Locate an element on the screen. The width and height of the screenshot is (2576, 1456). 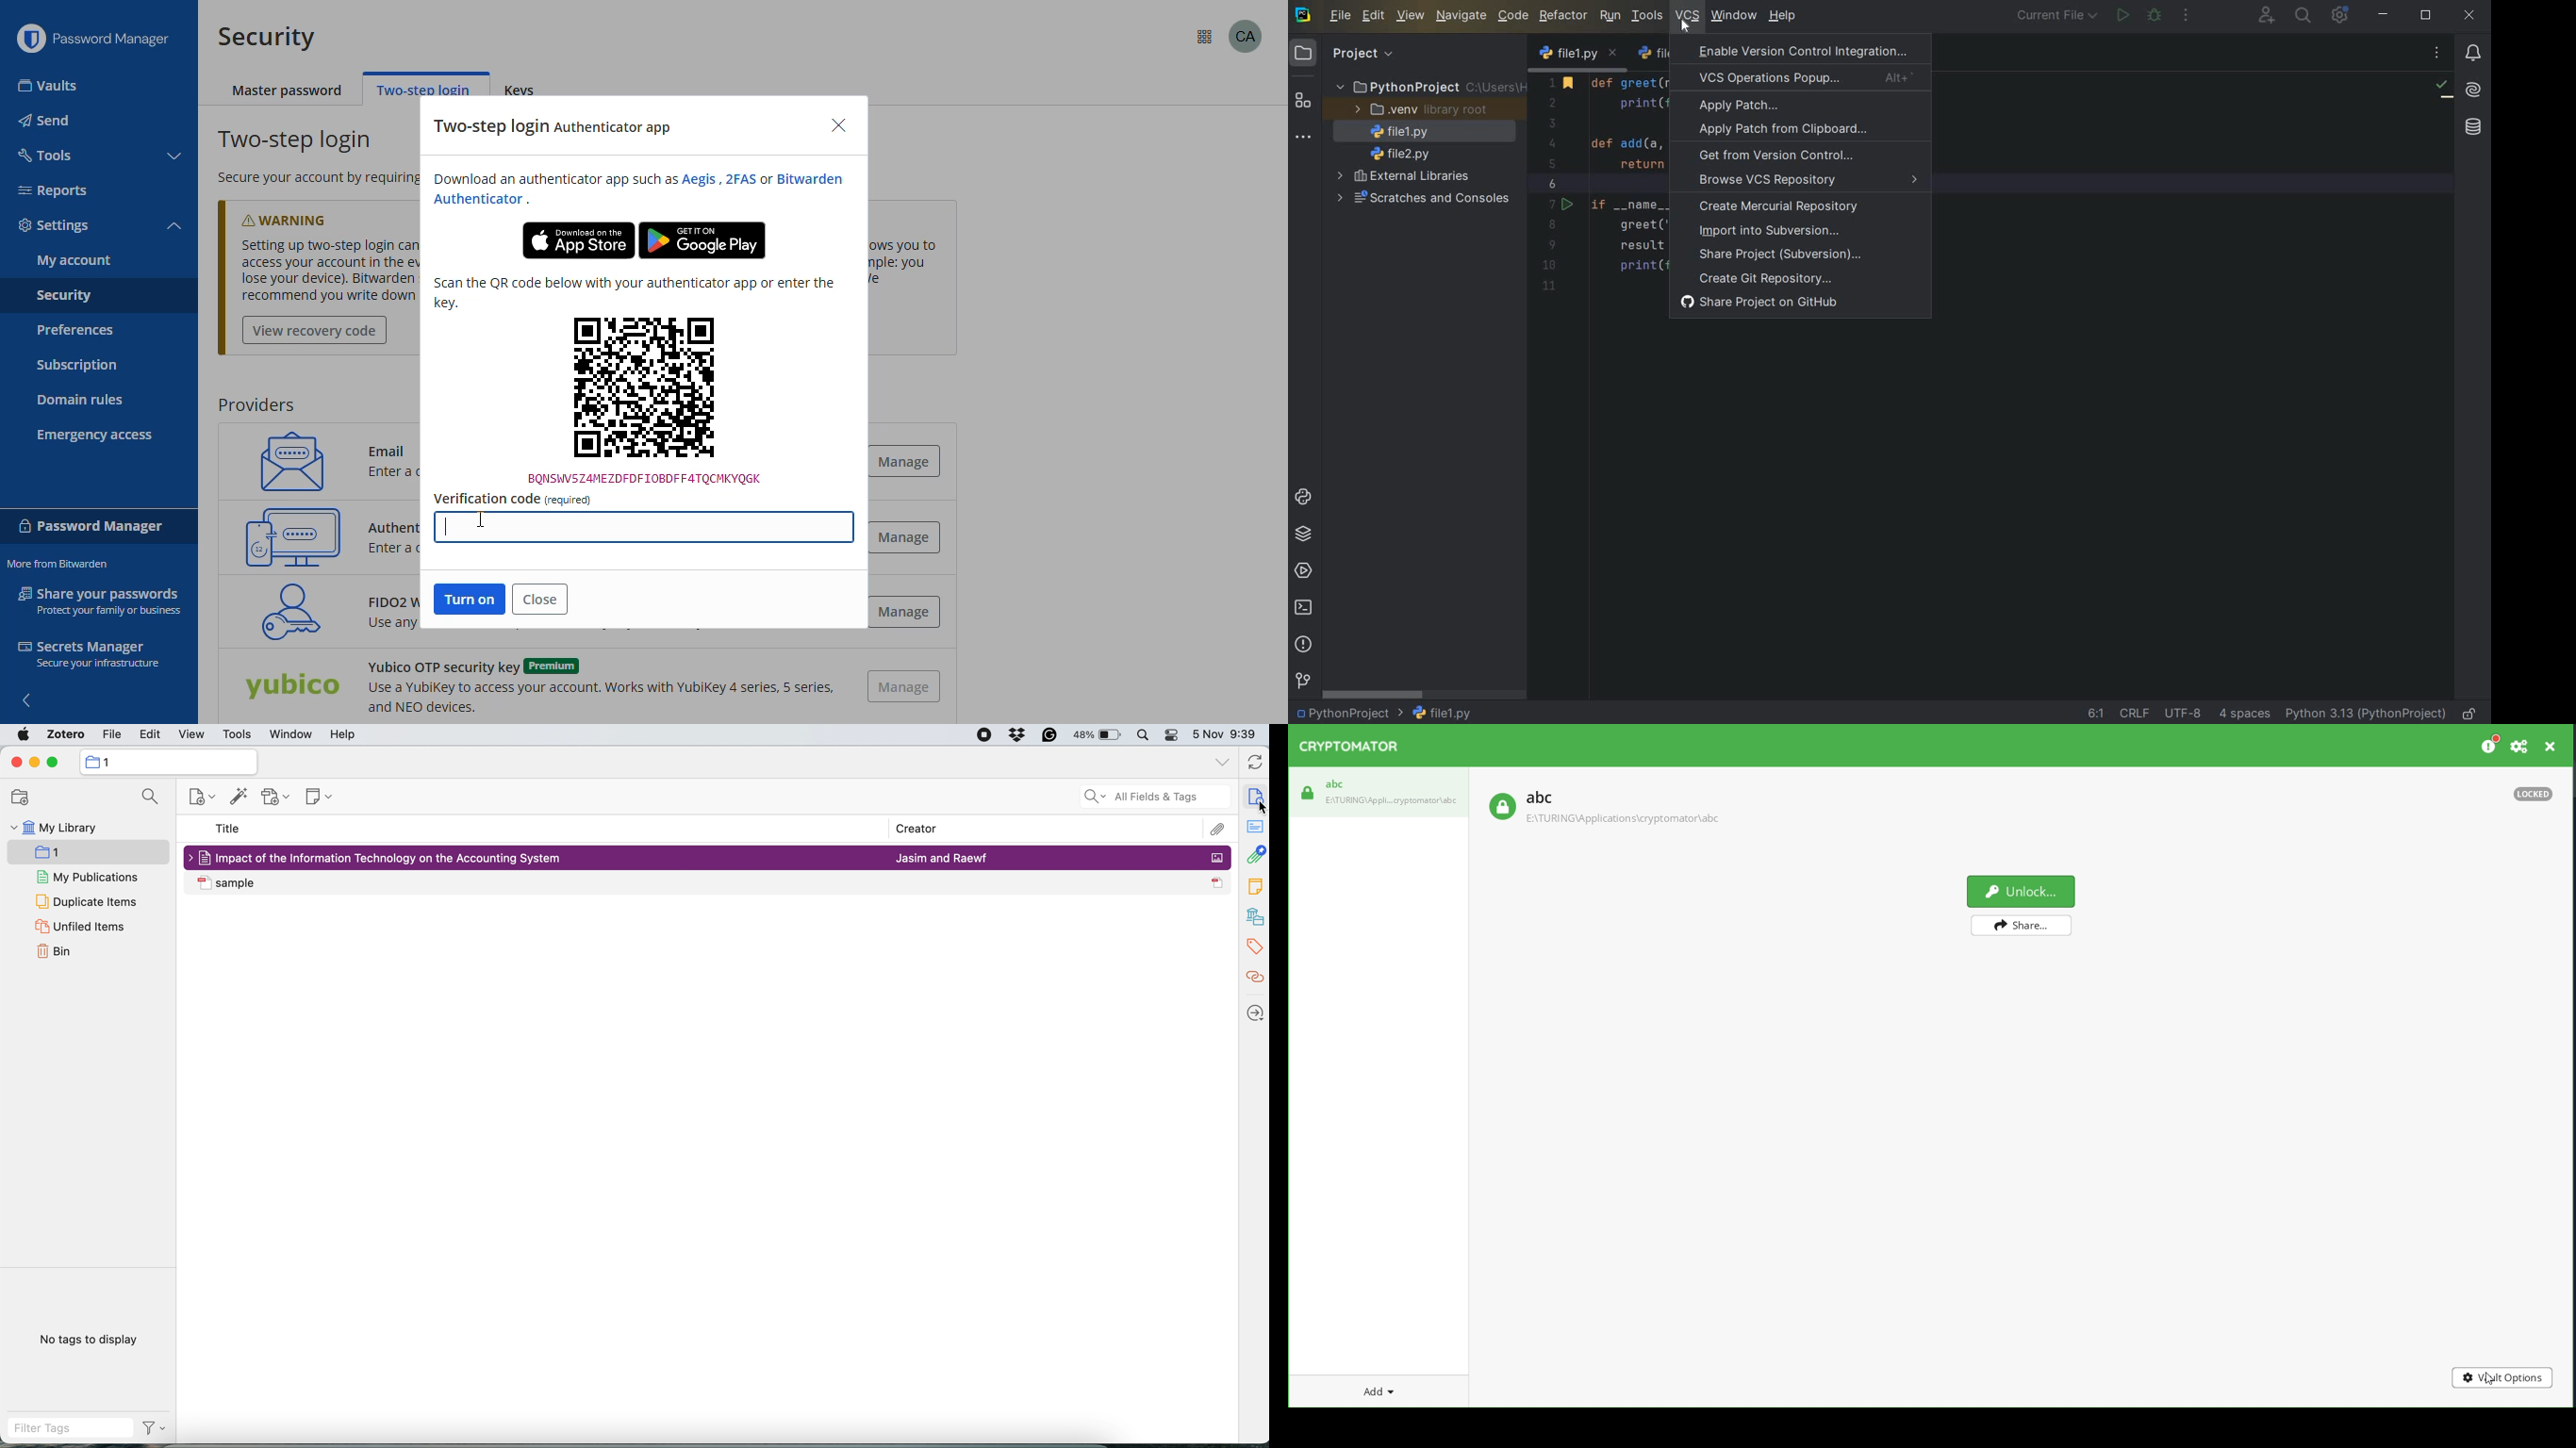
settings is located at coordinates (55, 226).